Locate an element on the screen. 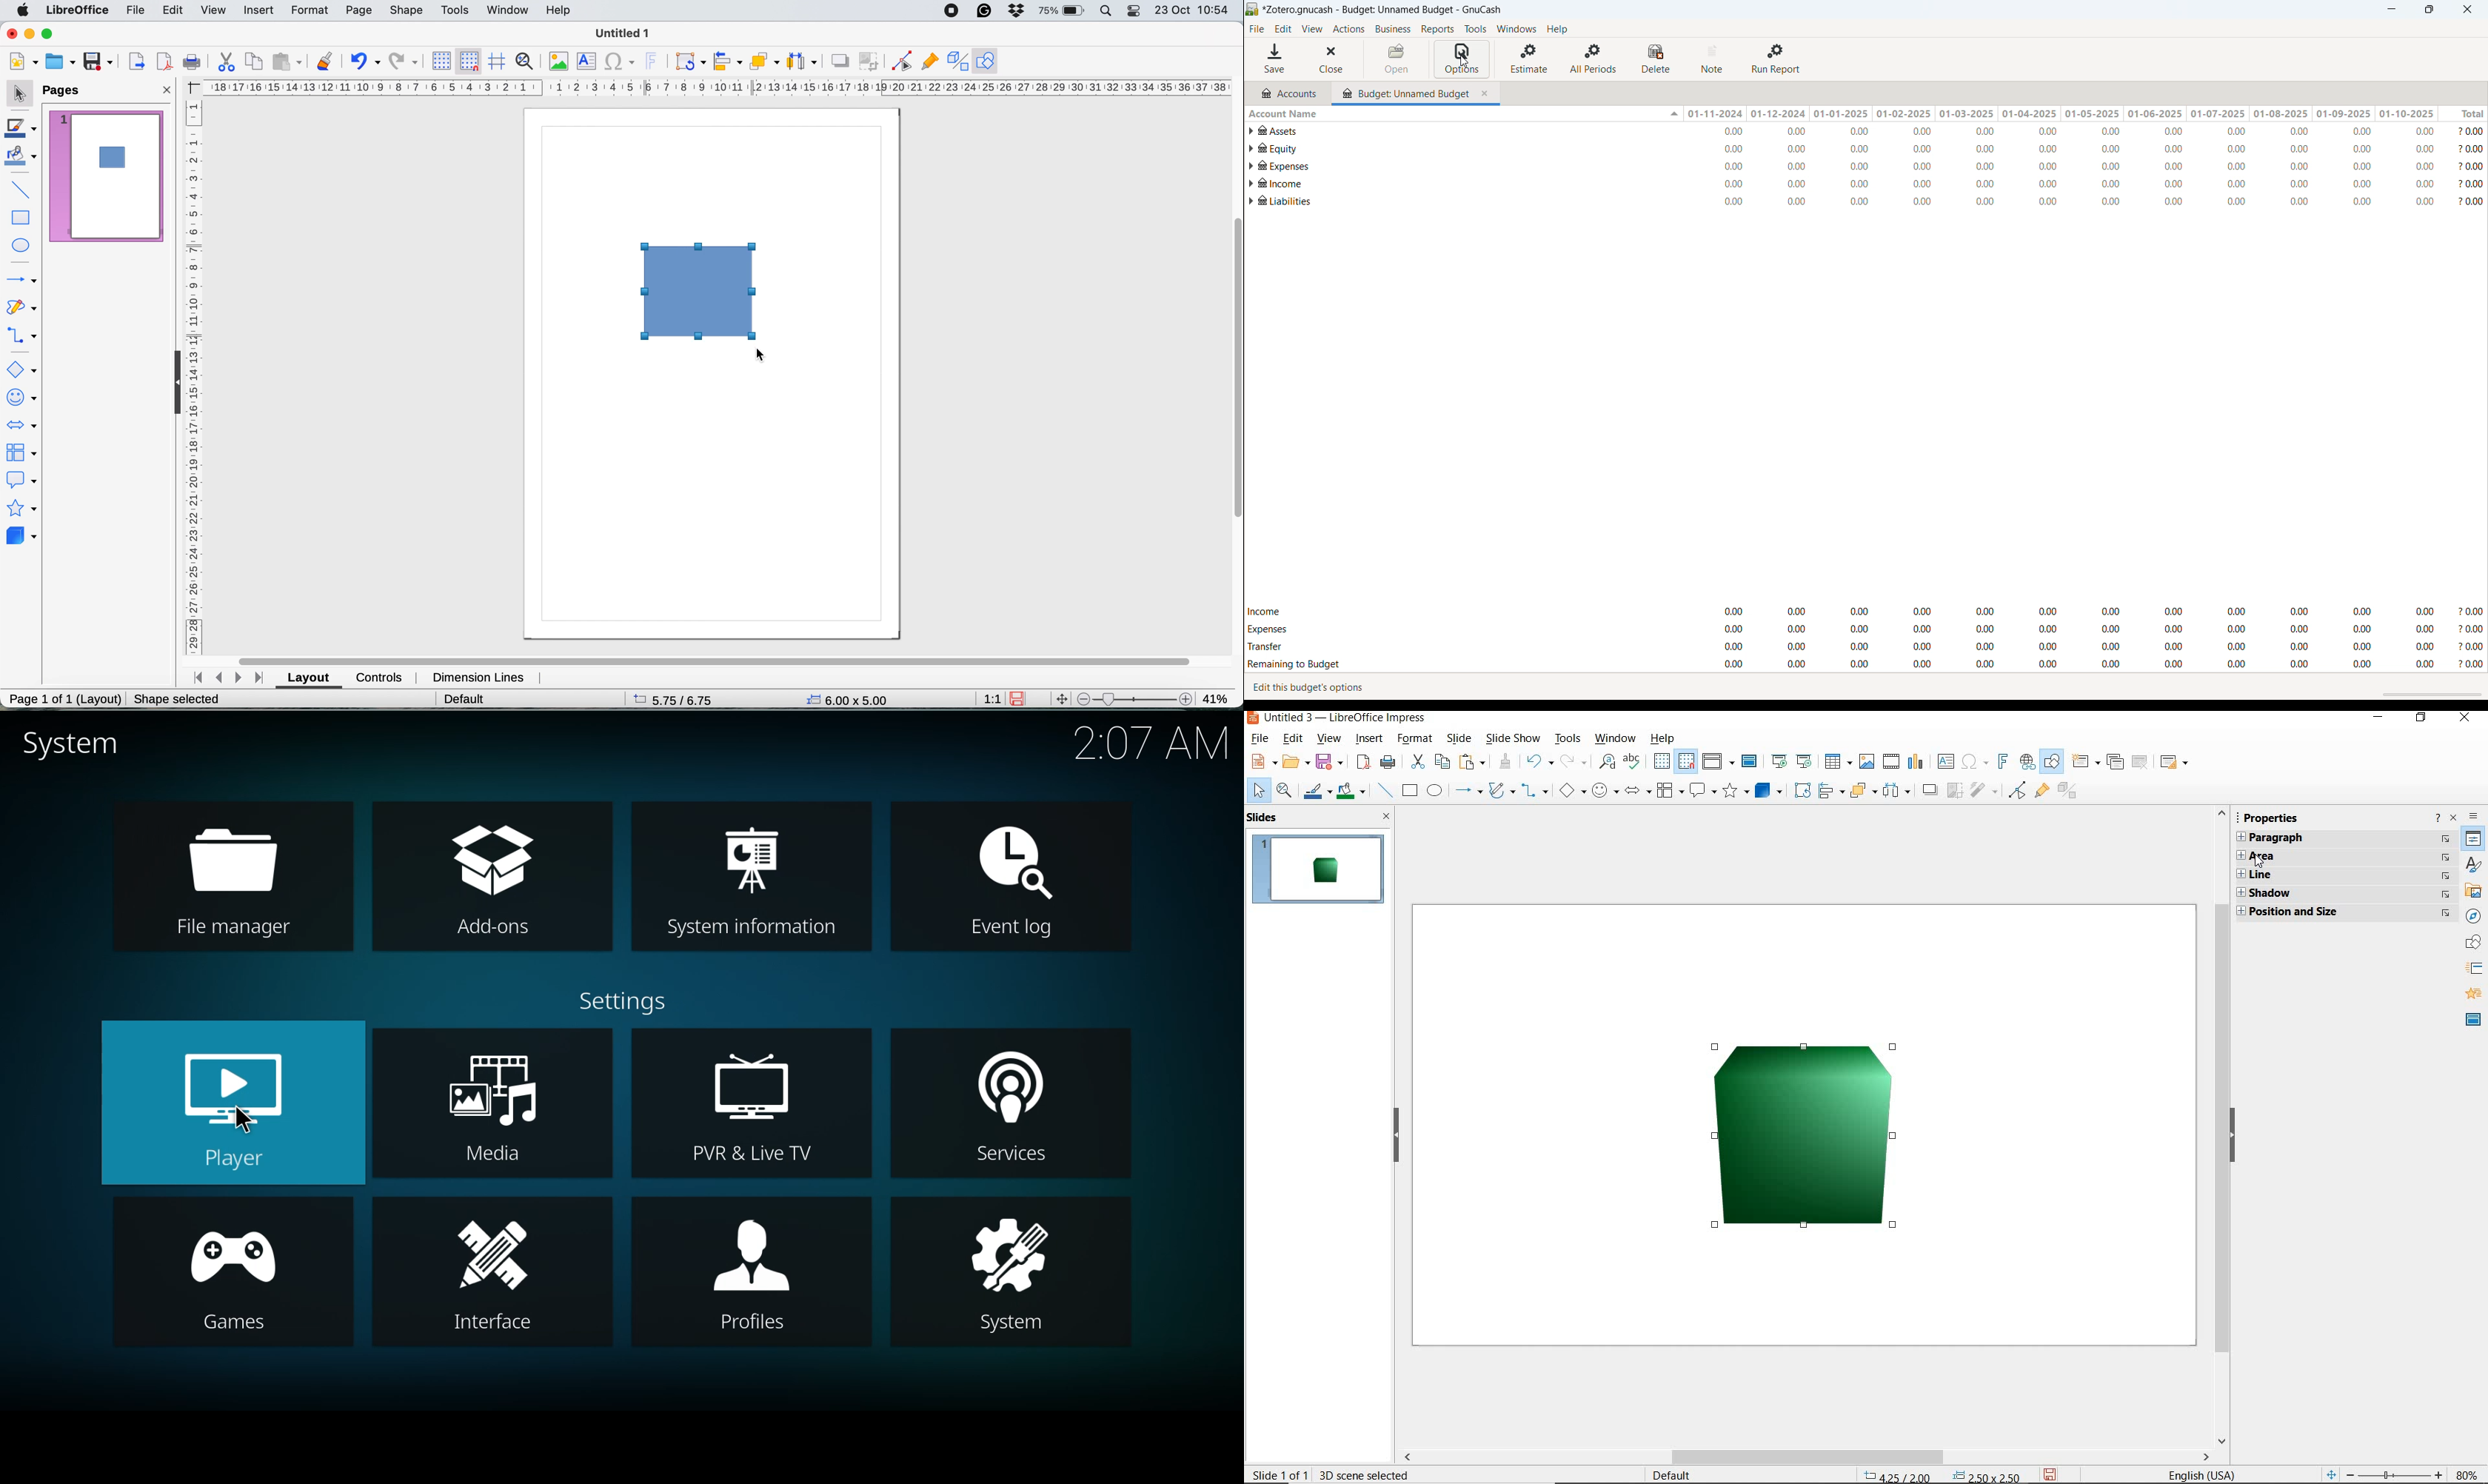 This screenshot has width=2492, height=1484. insert line is located at coordinates (18, 188).